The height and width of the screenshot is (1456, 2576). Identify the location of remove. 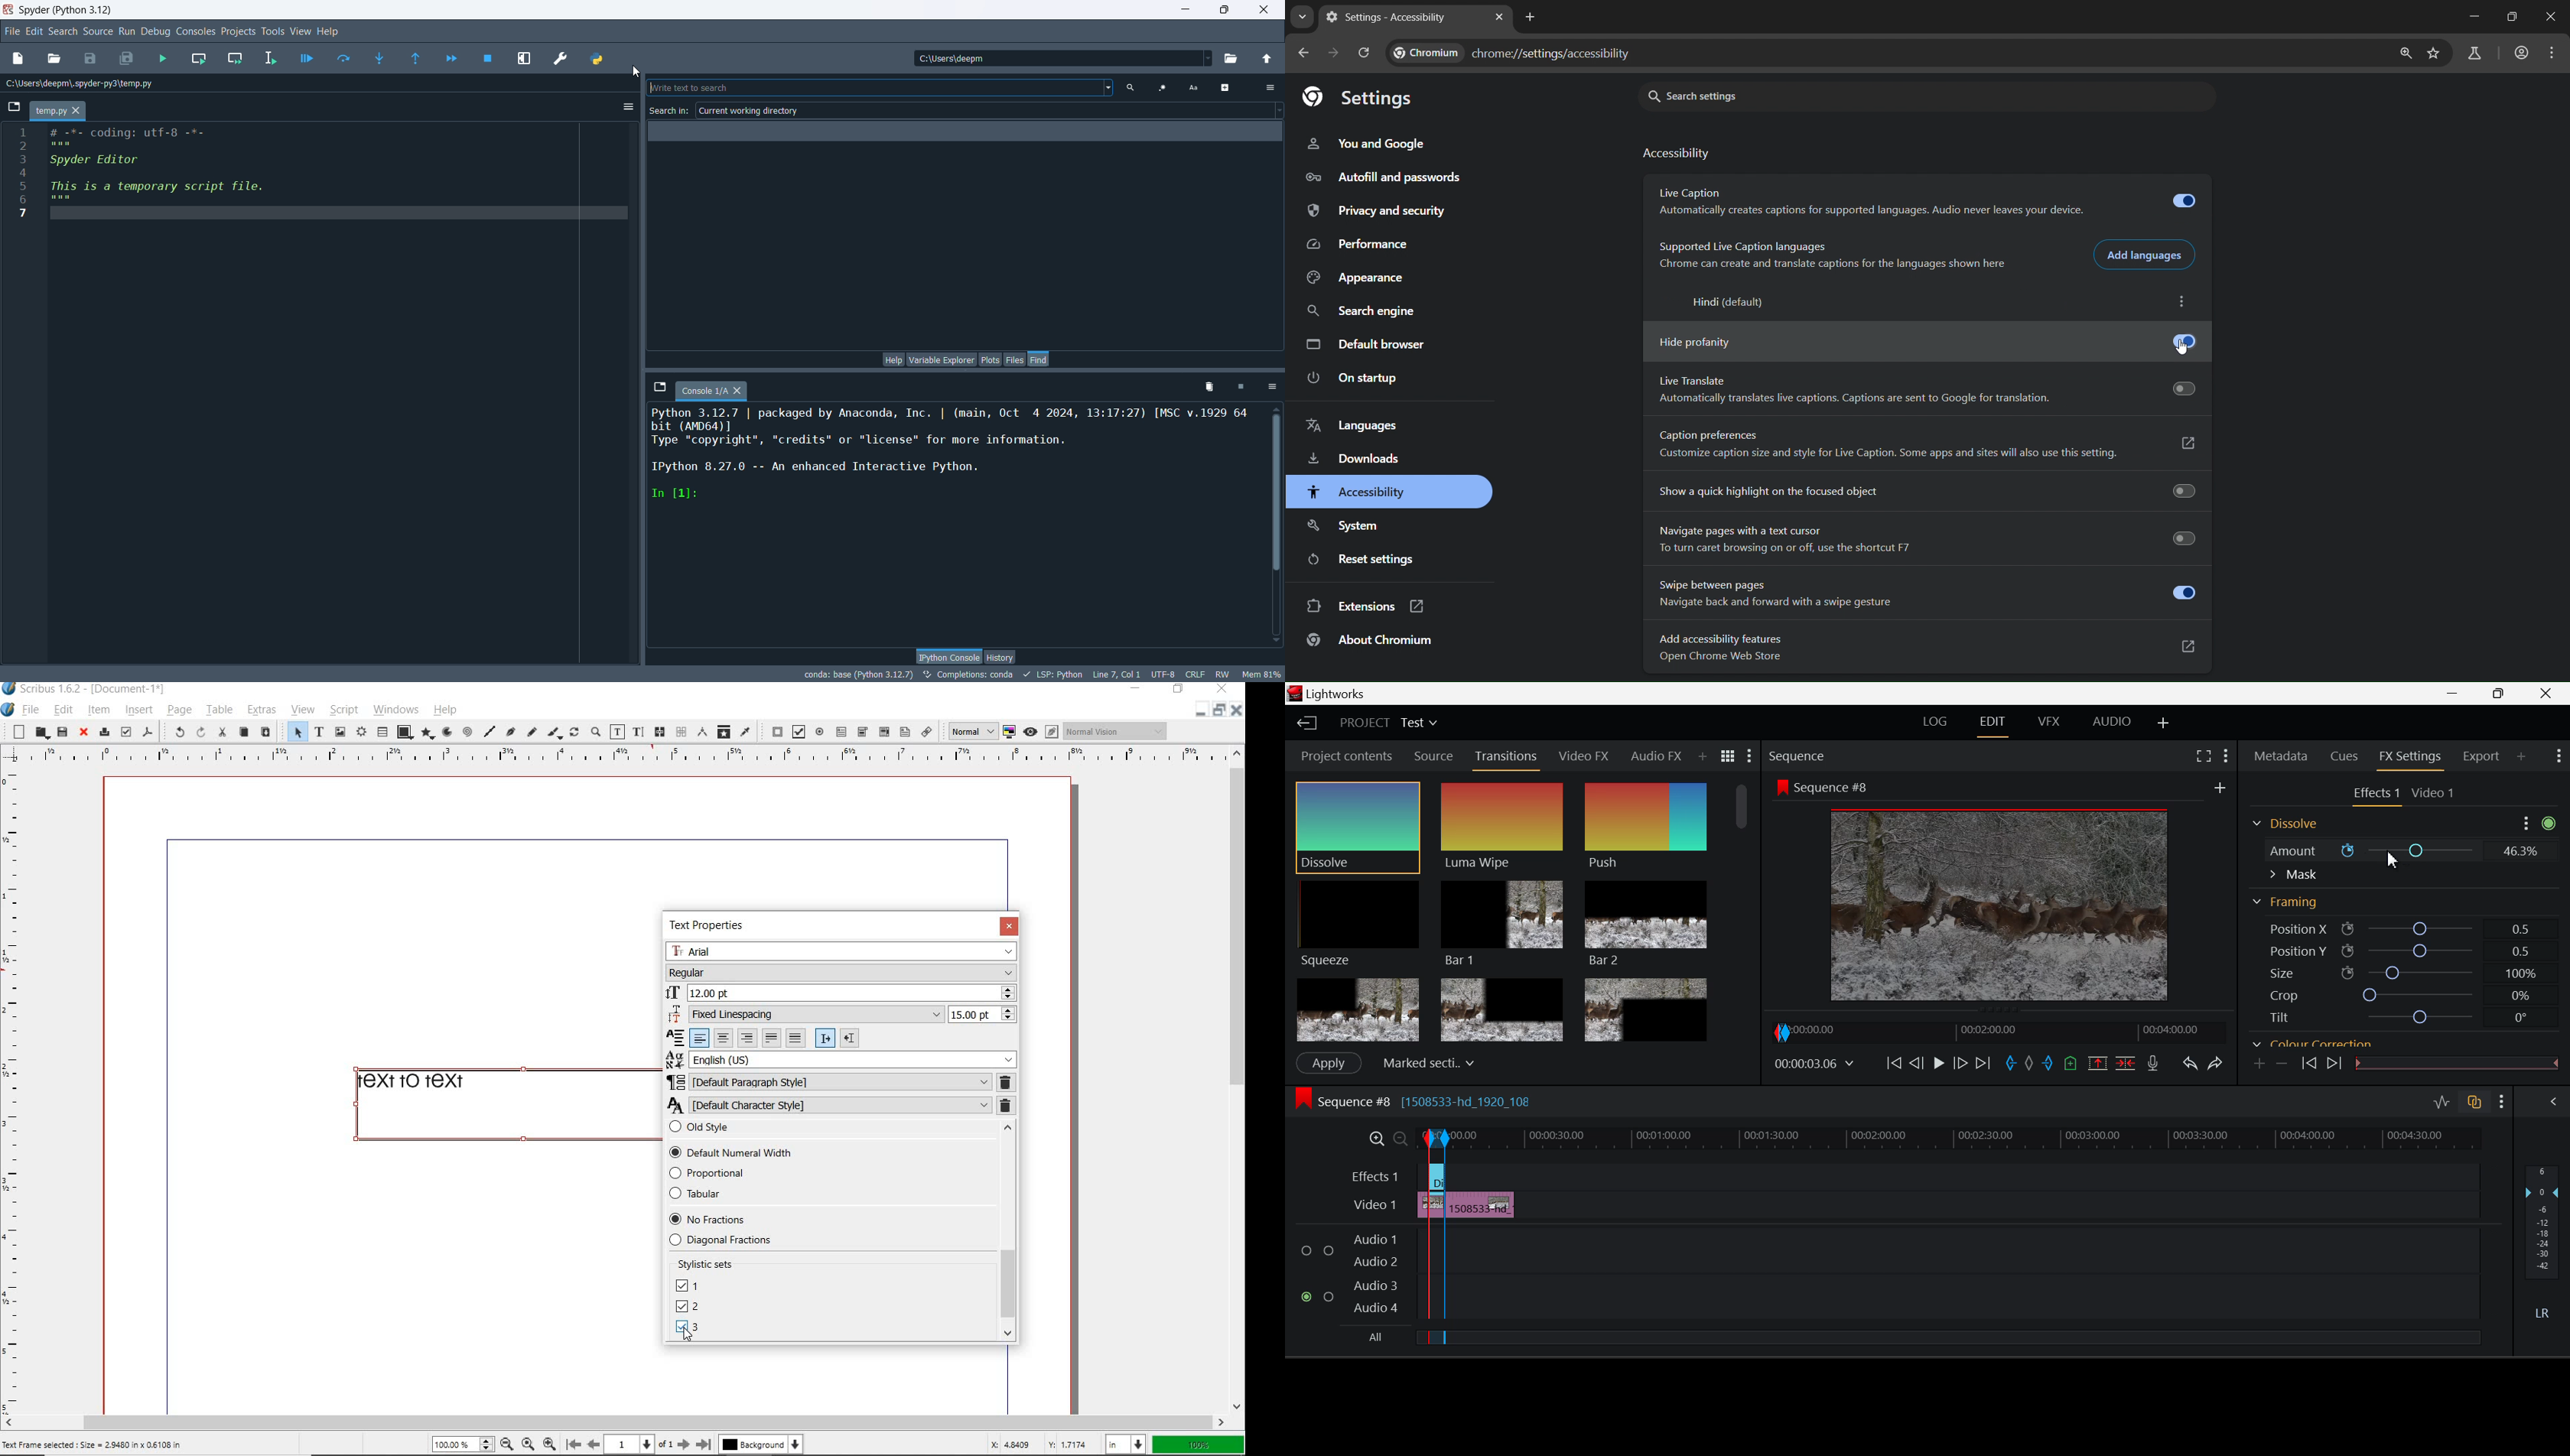
(1208, 387).